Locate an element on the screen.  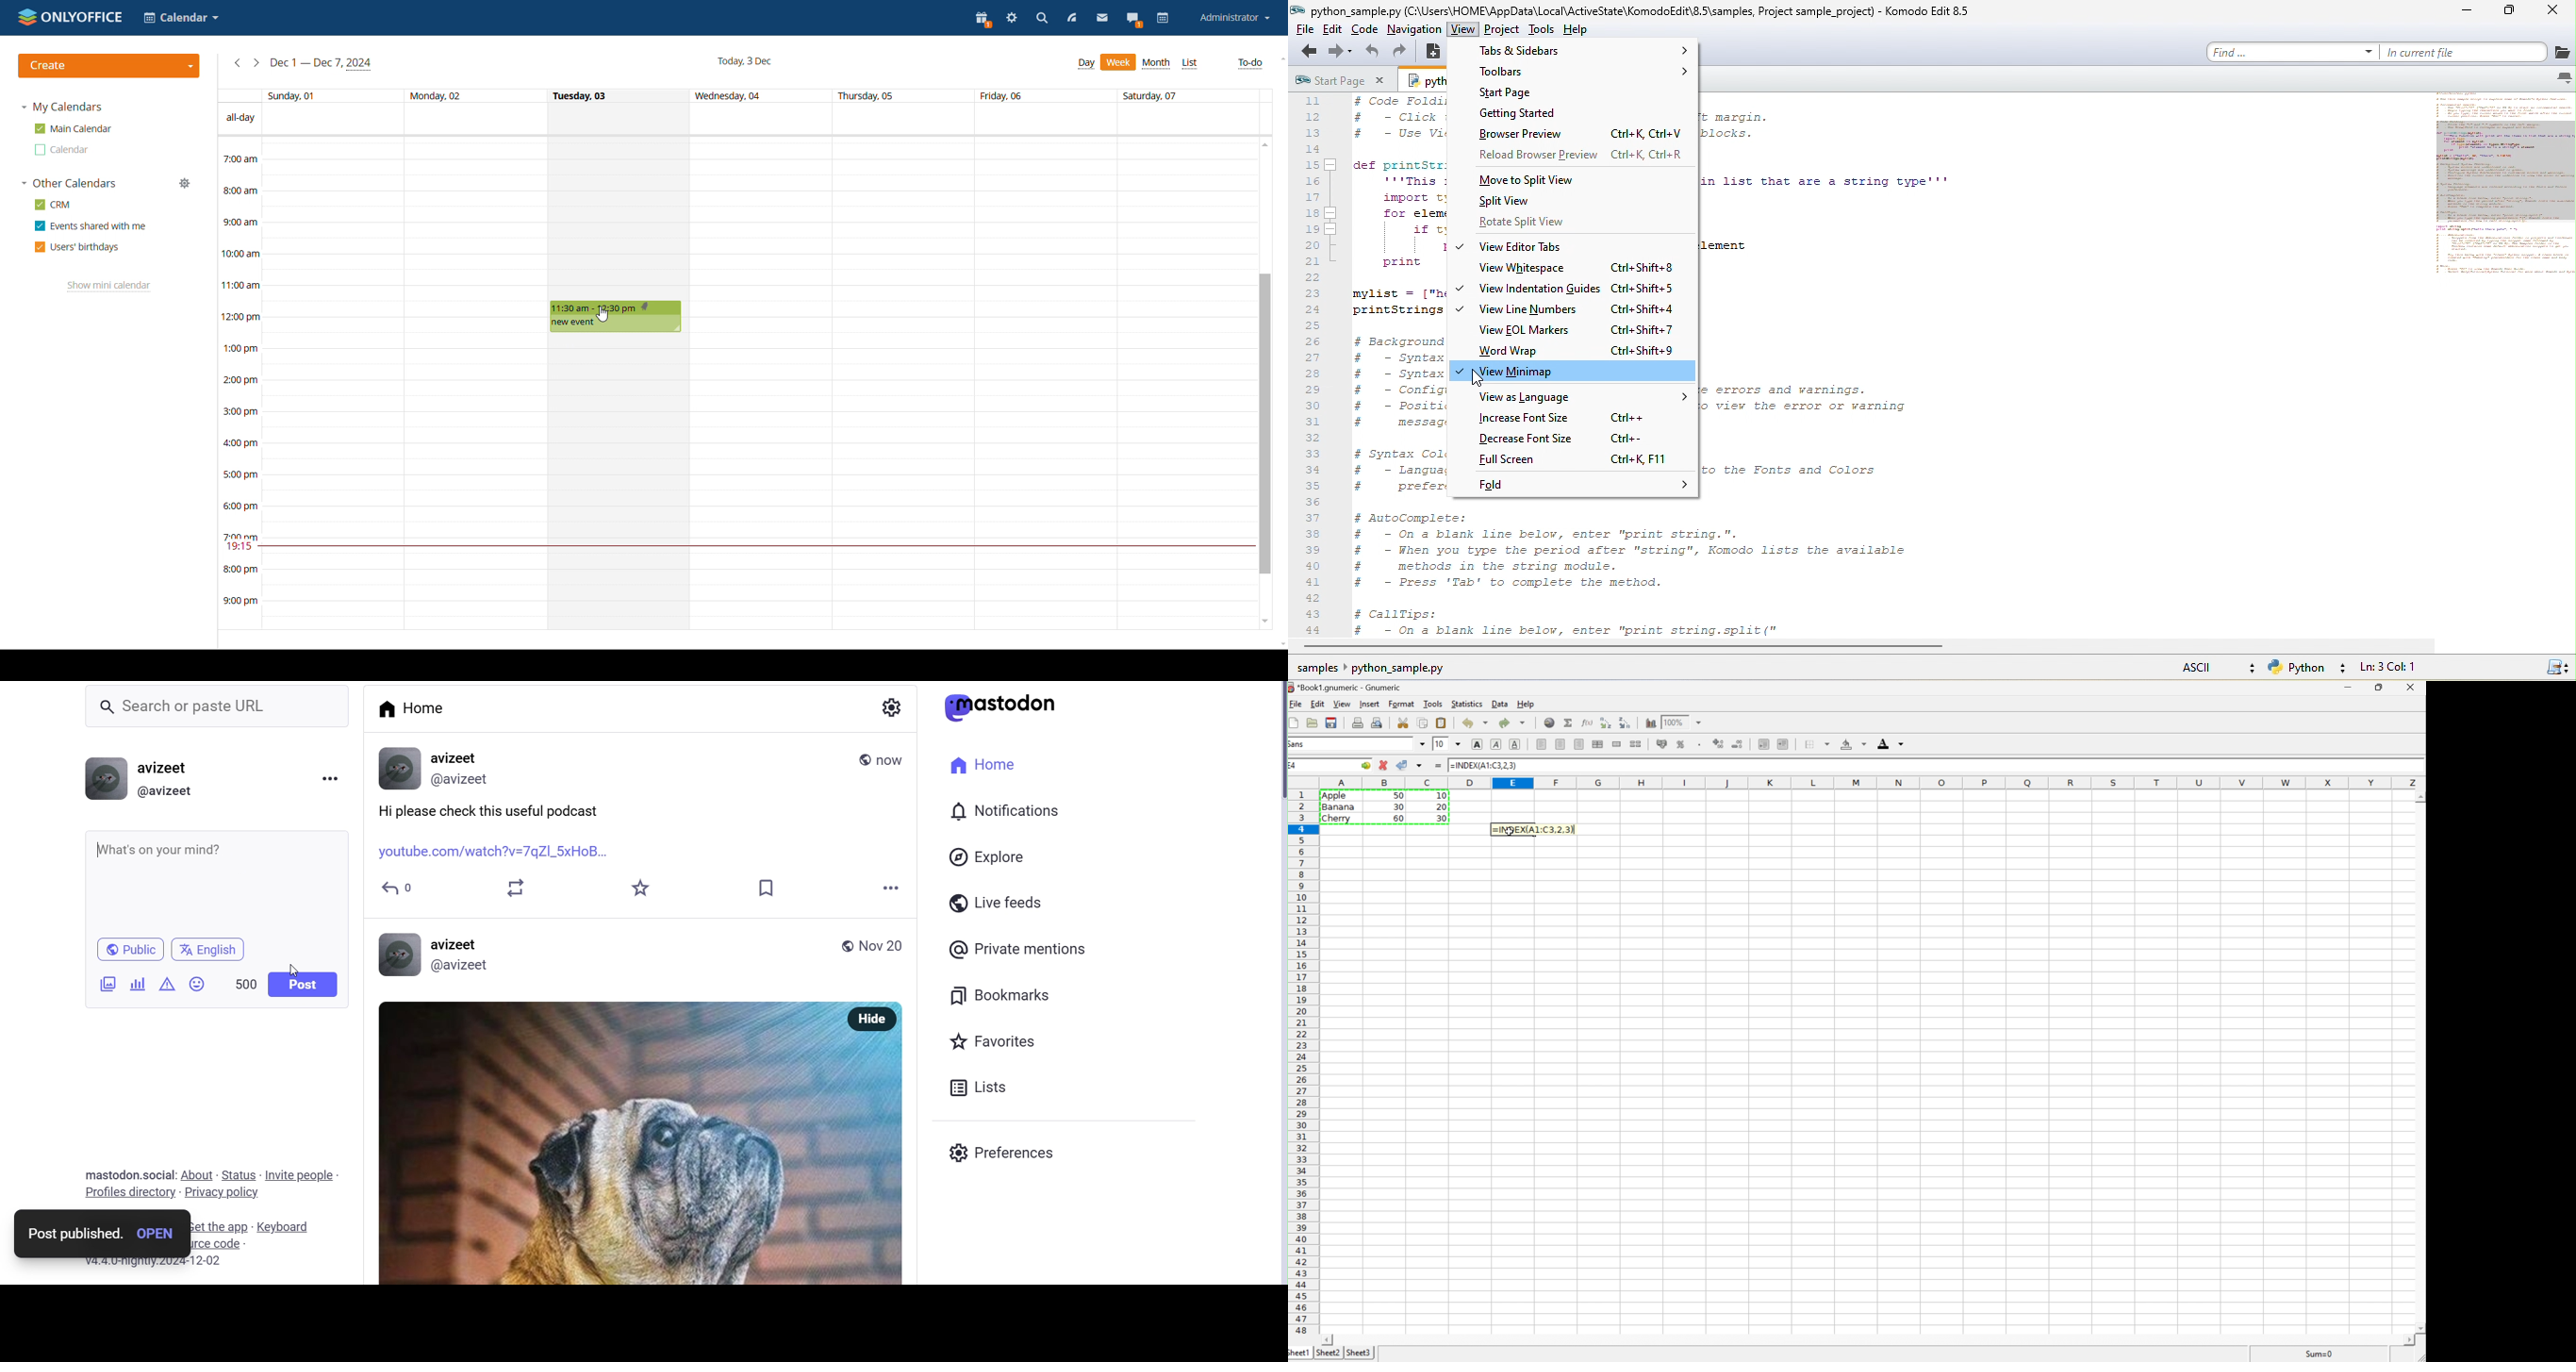
public is located at coordinates (847, 945).